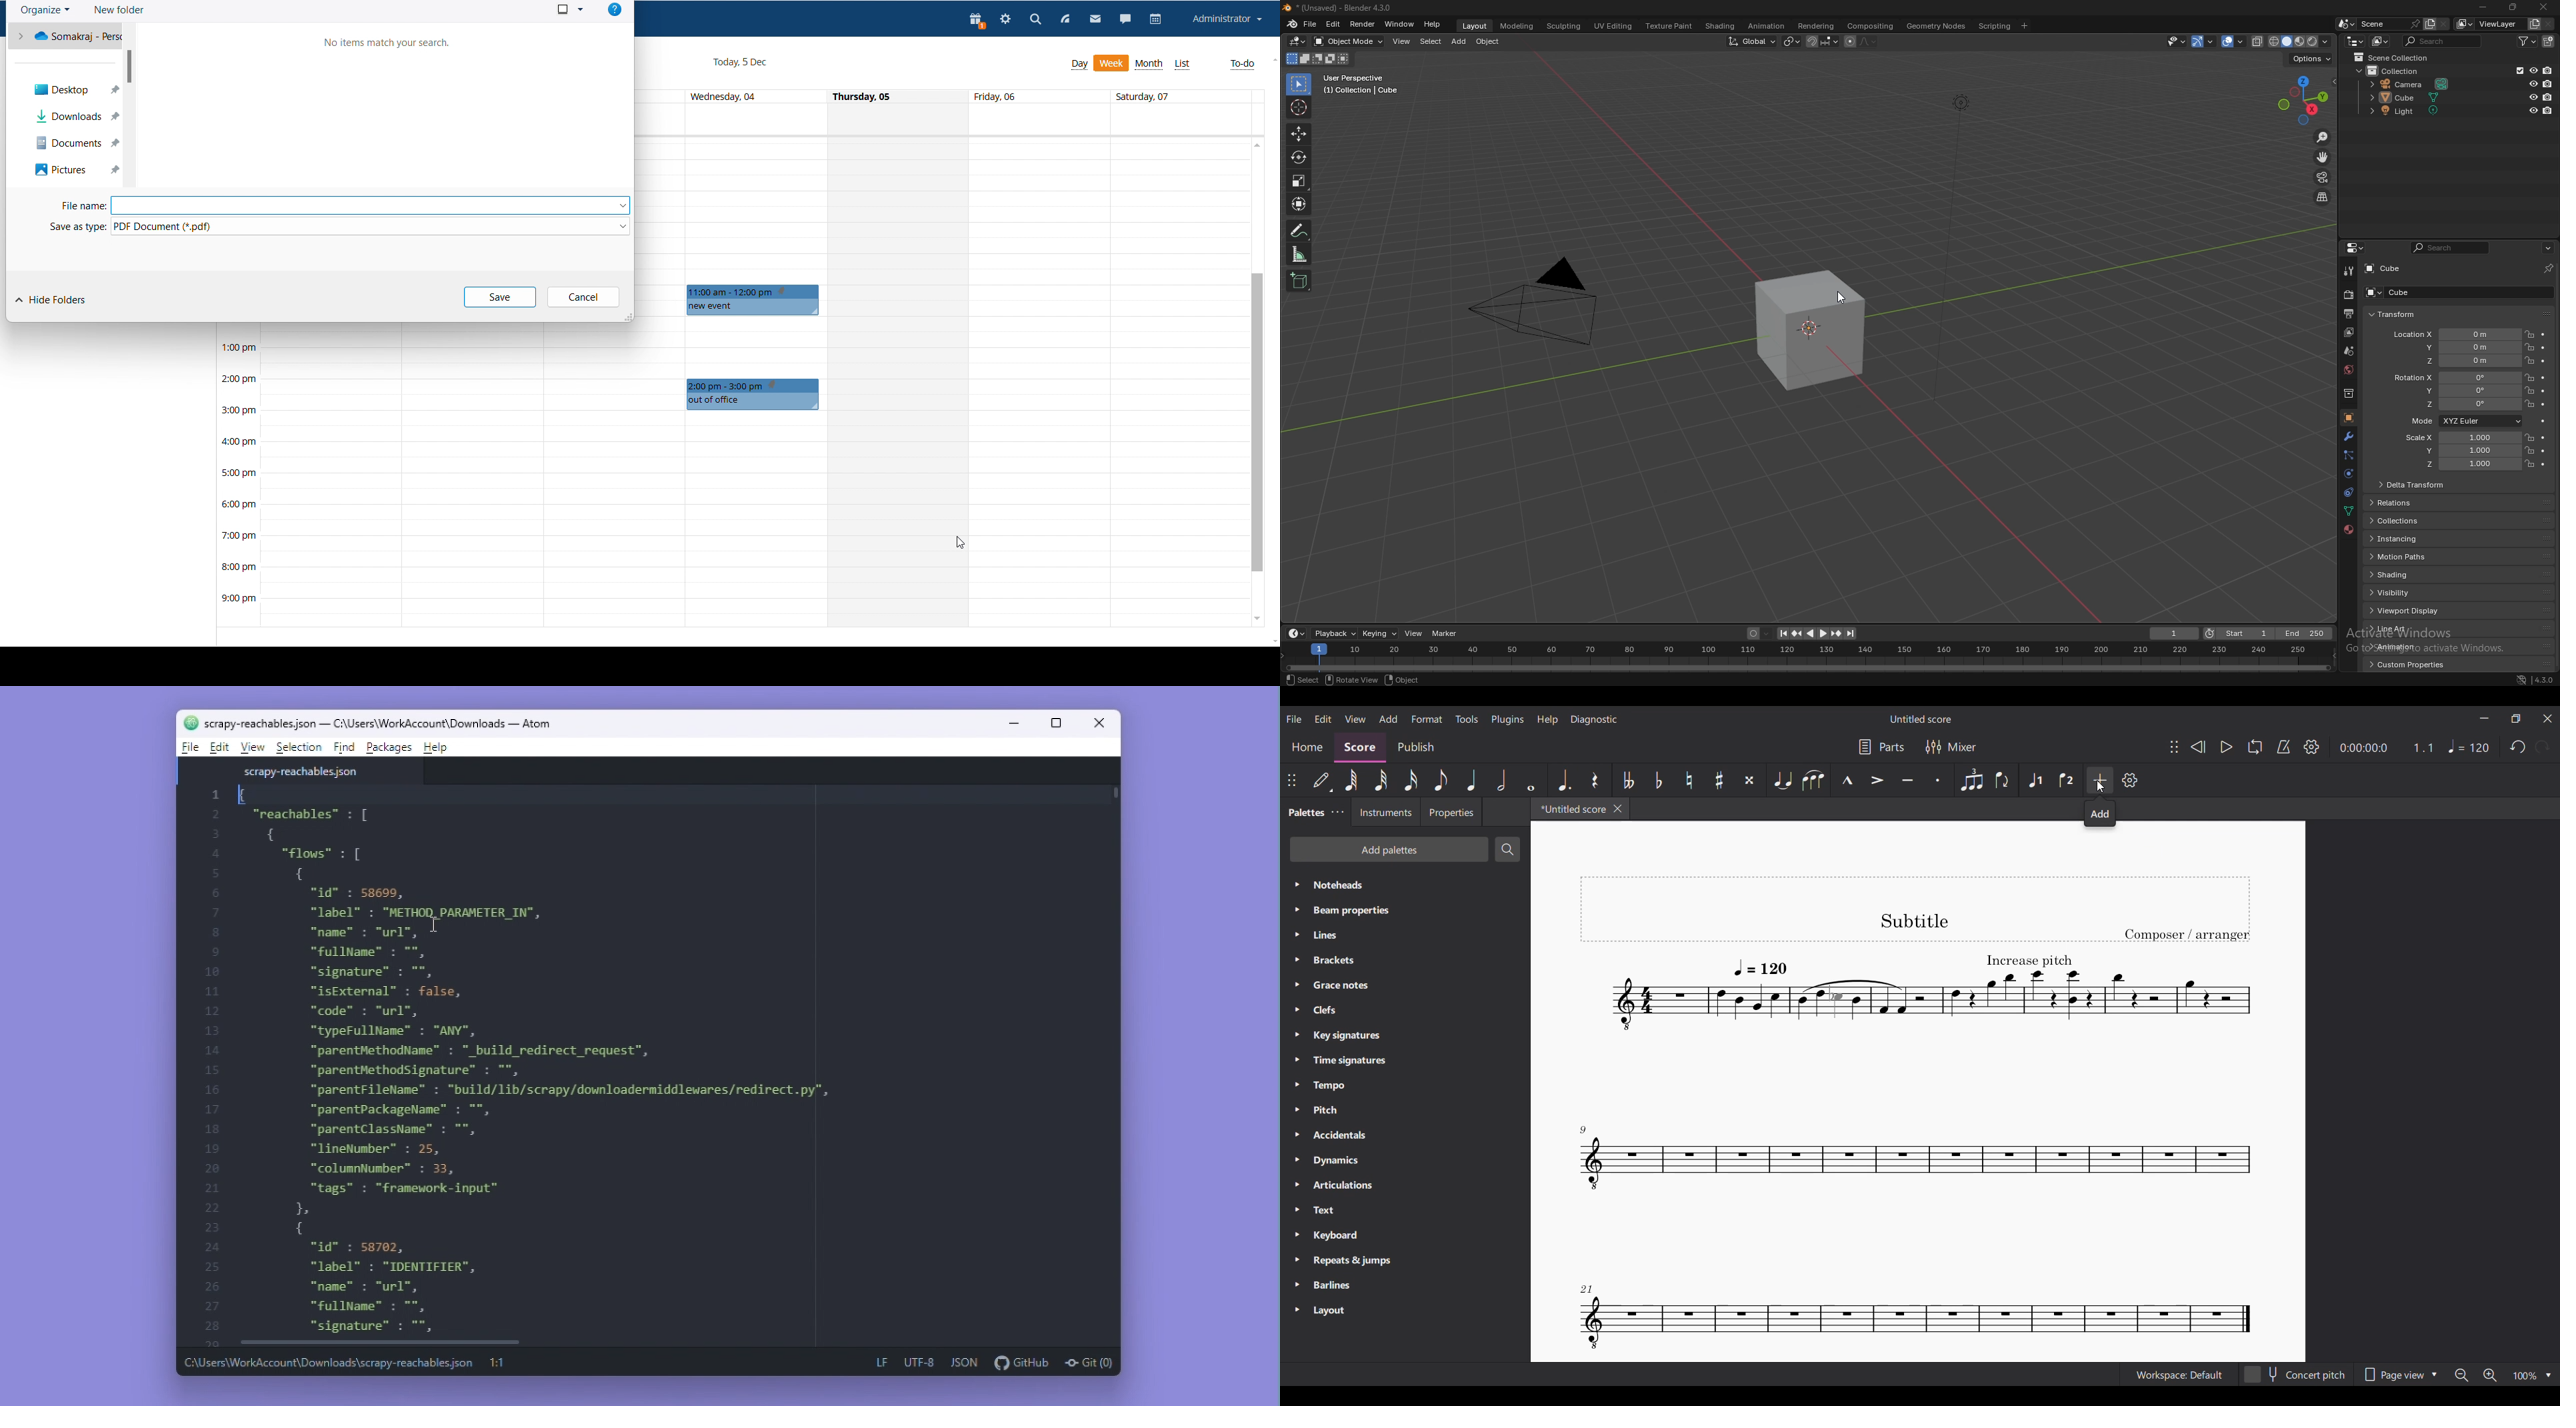  I want to click on scheduled events, so click(756, 300).